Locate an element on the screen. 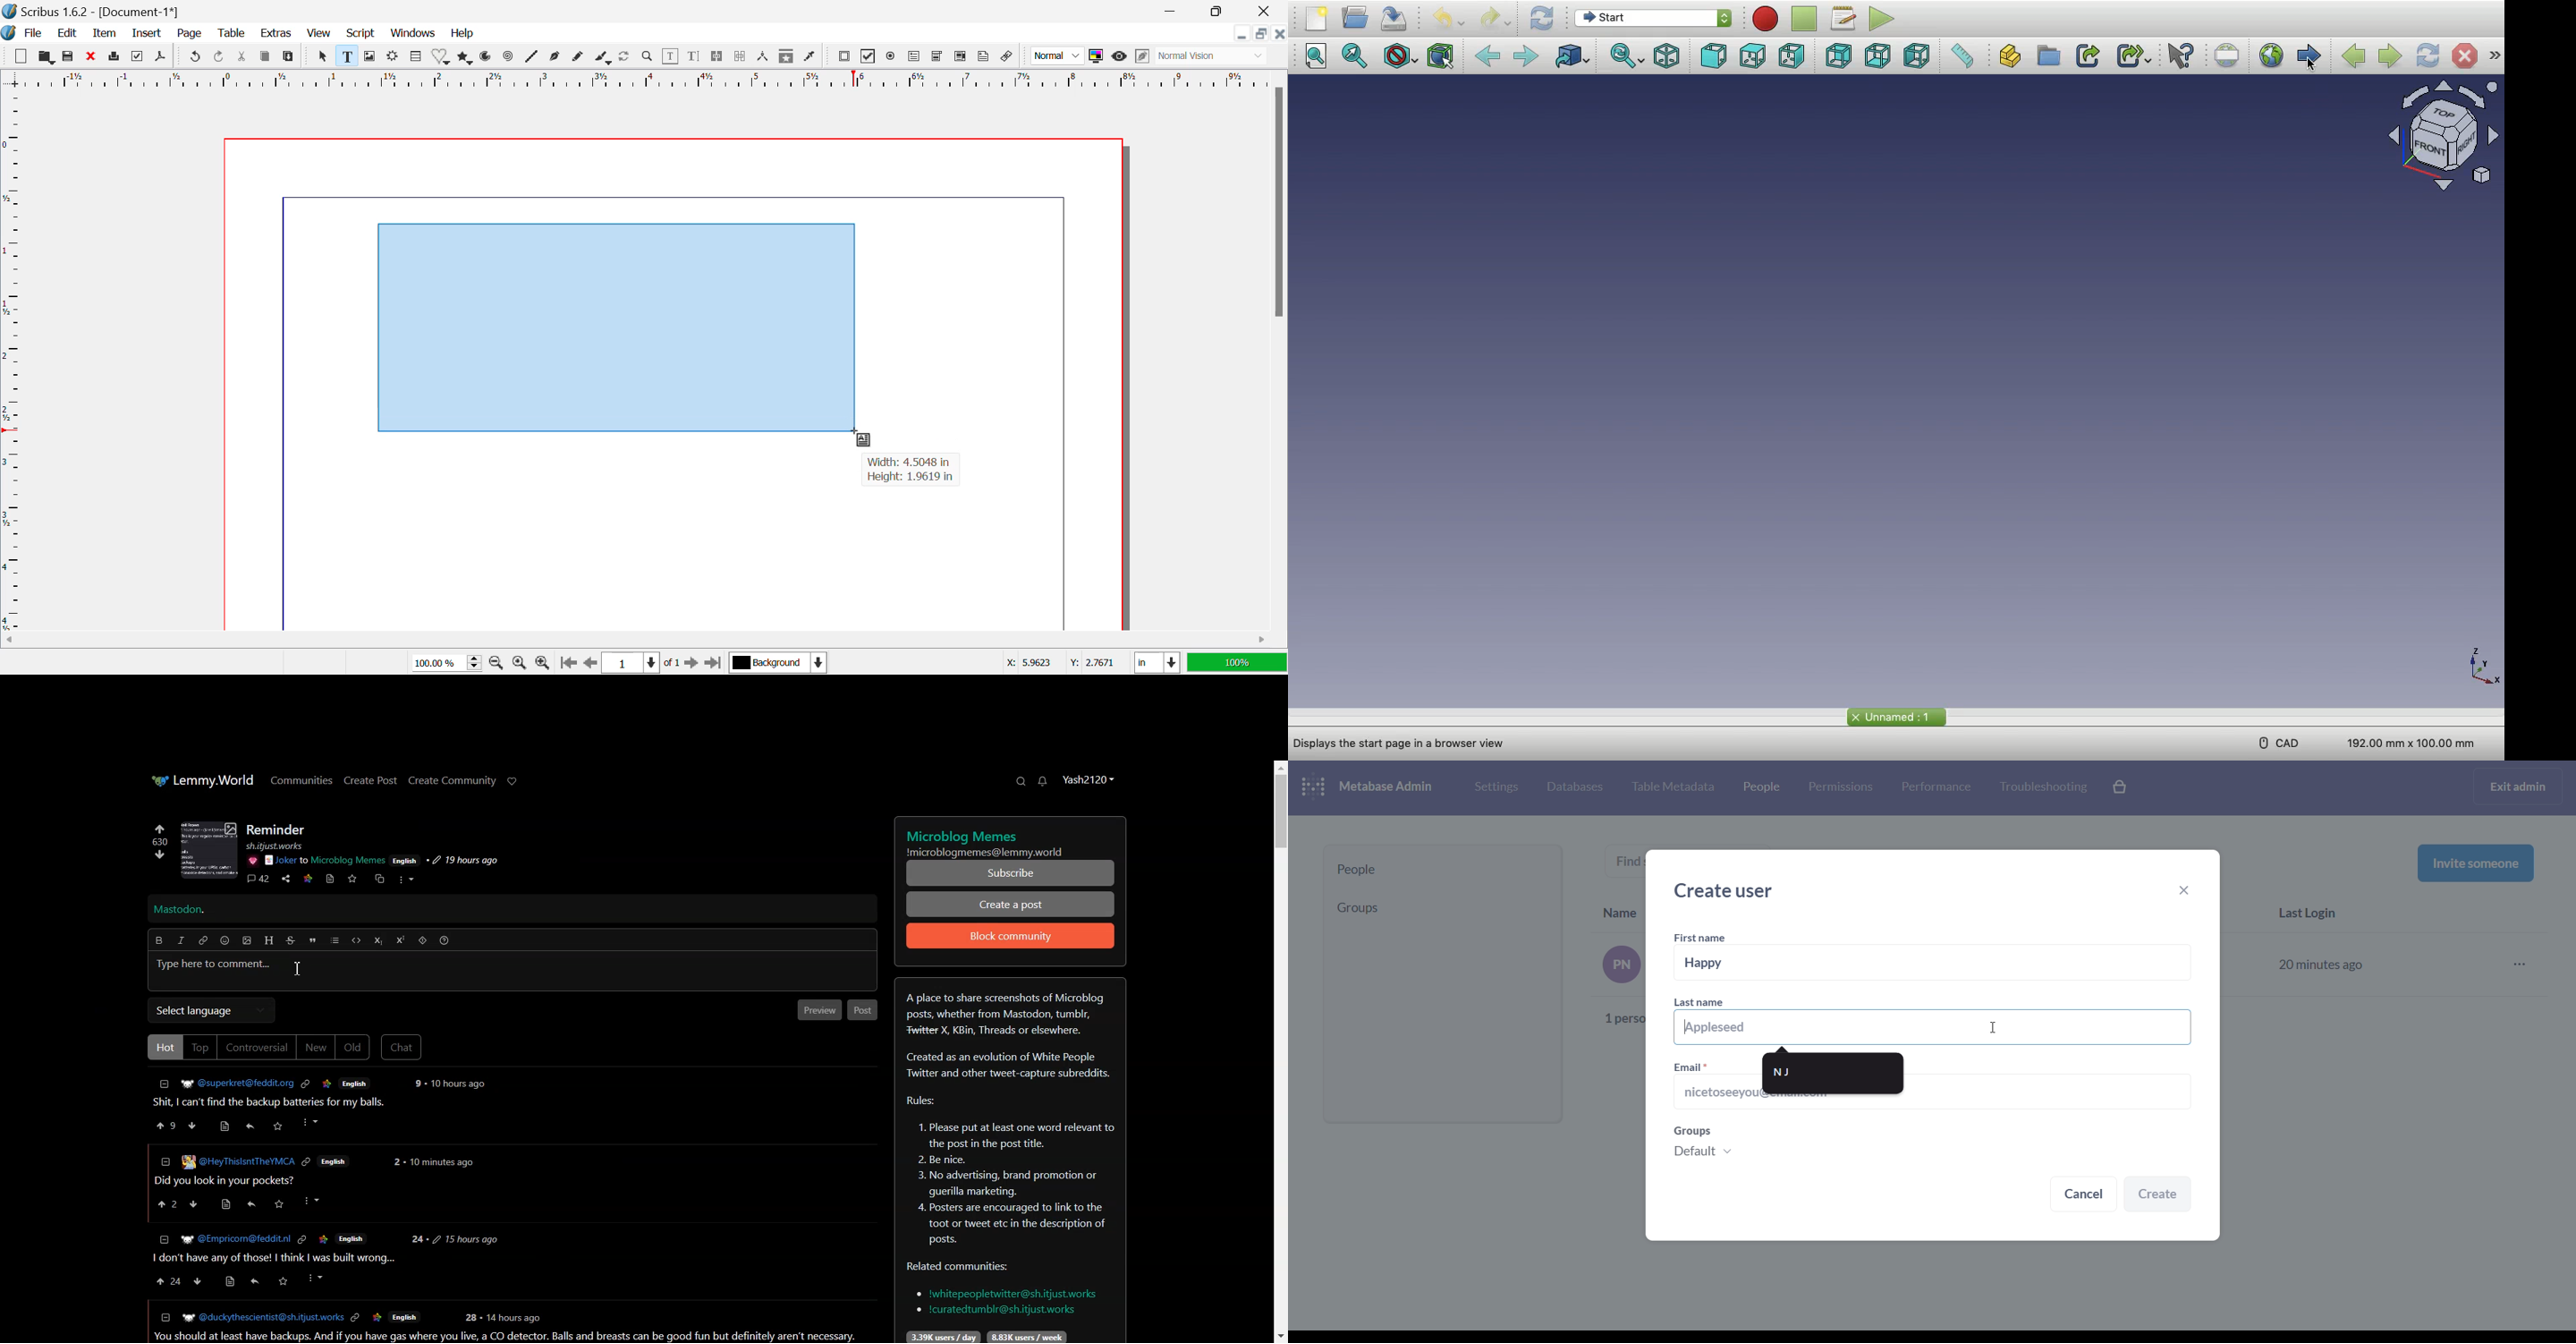  Minimize is located at coordinates (1217, 10).